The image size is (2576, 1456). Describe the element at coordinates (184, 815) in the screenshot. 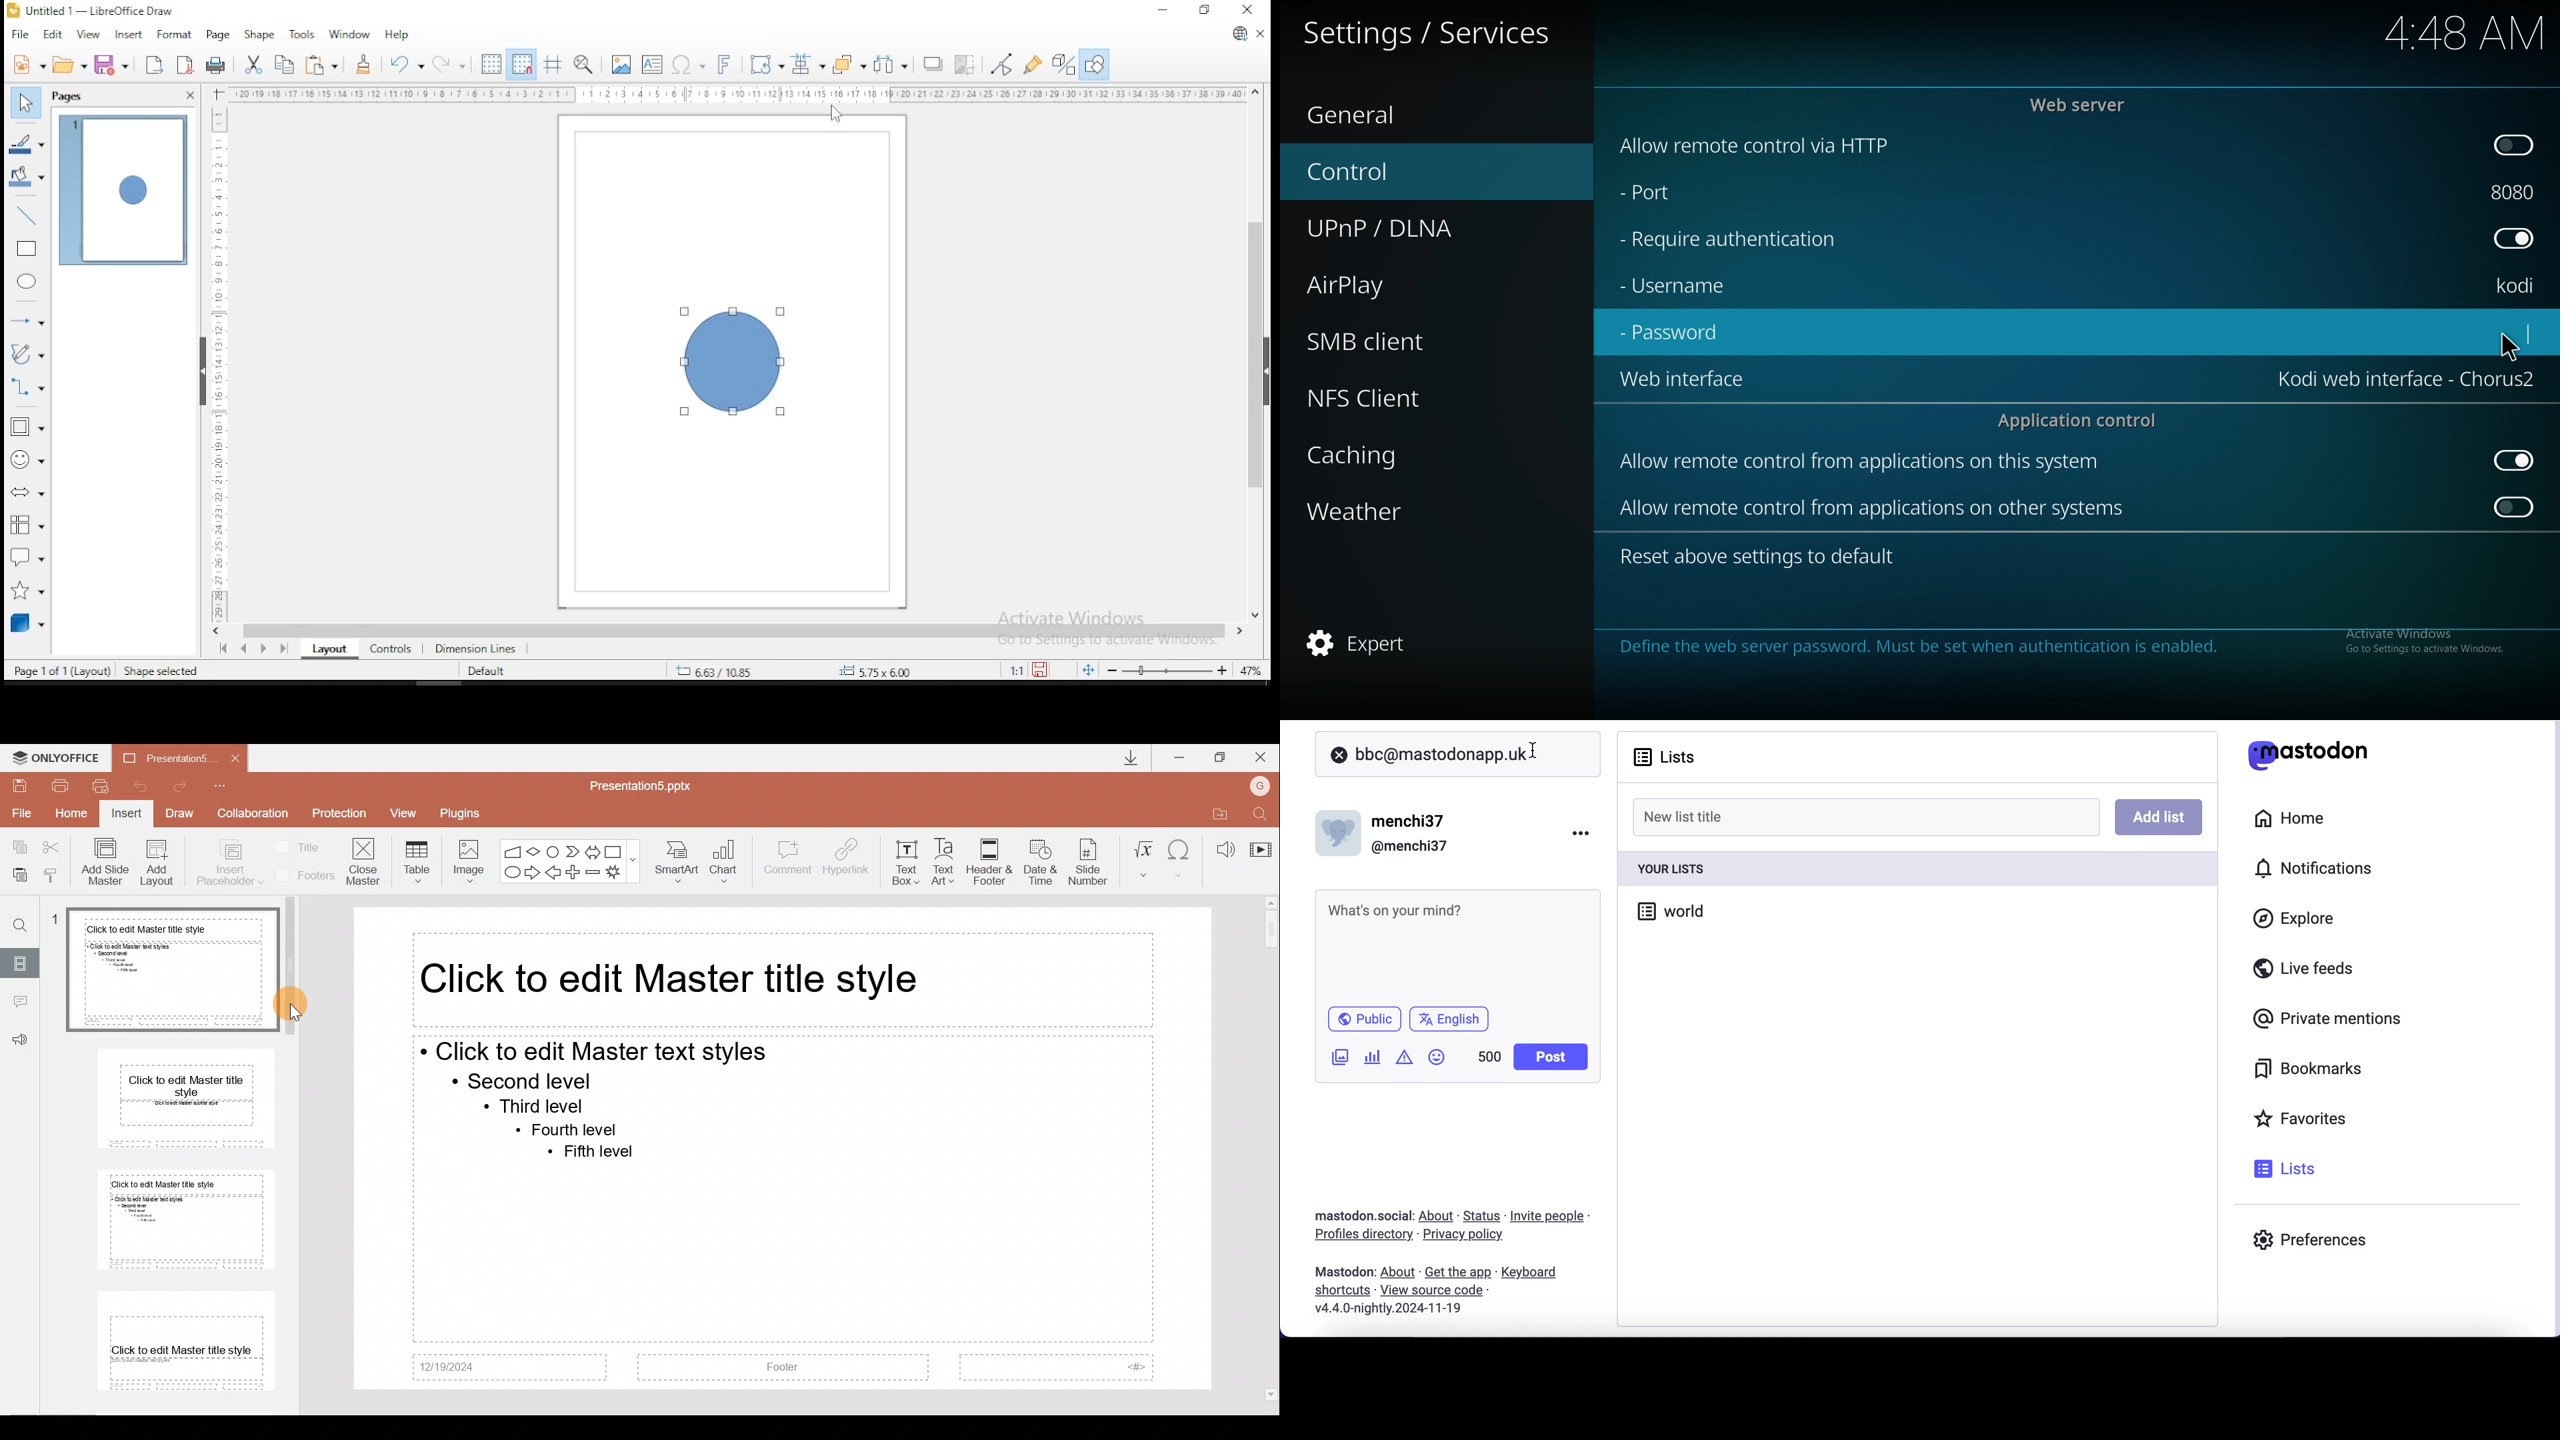

I see `Draw` at that location.